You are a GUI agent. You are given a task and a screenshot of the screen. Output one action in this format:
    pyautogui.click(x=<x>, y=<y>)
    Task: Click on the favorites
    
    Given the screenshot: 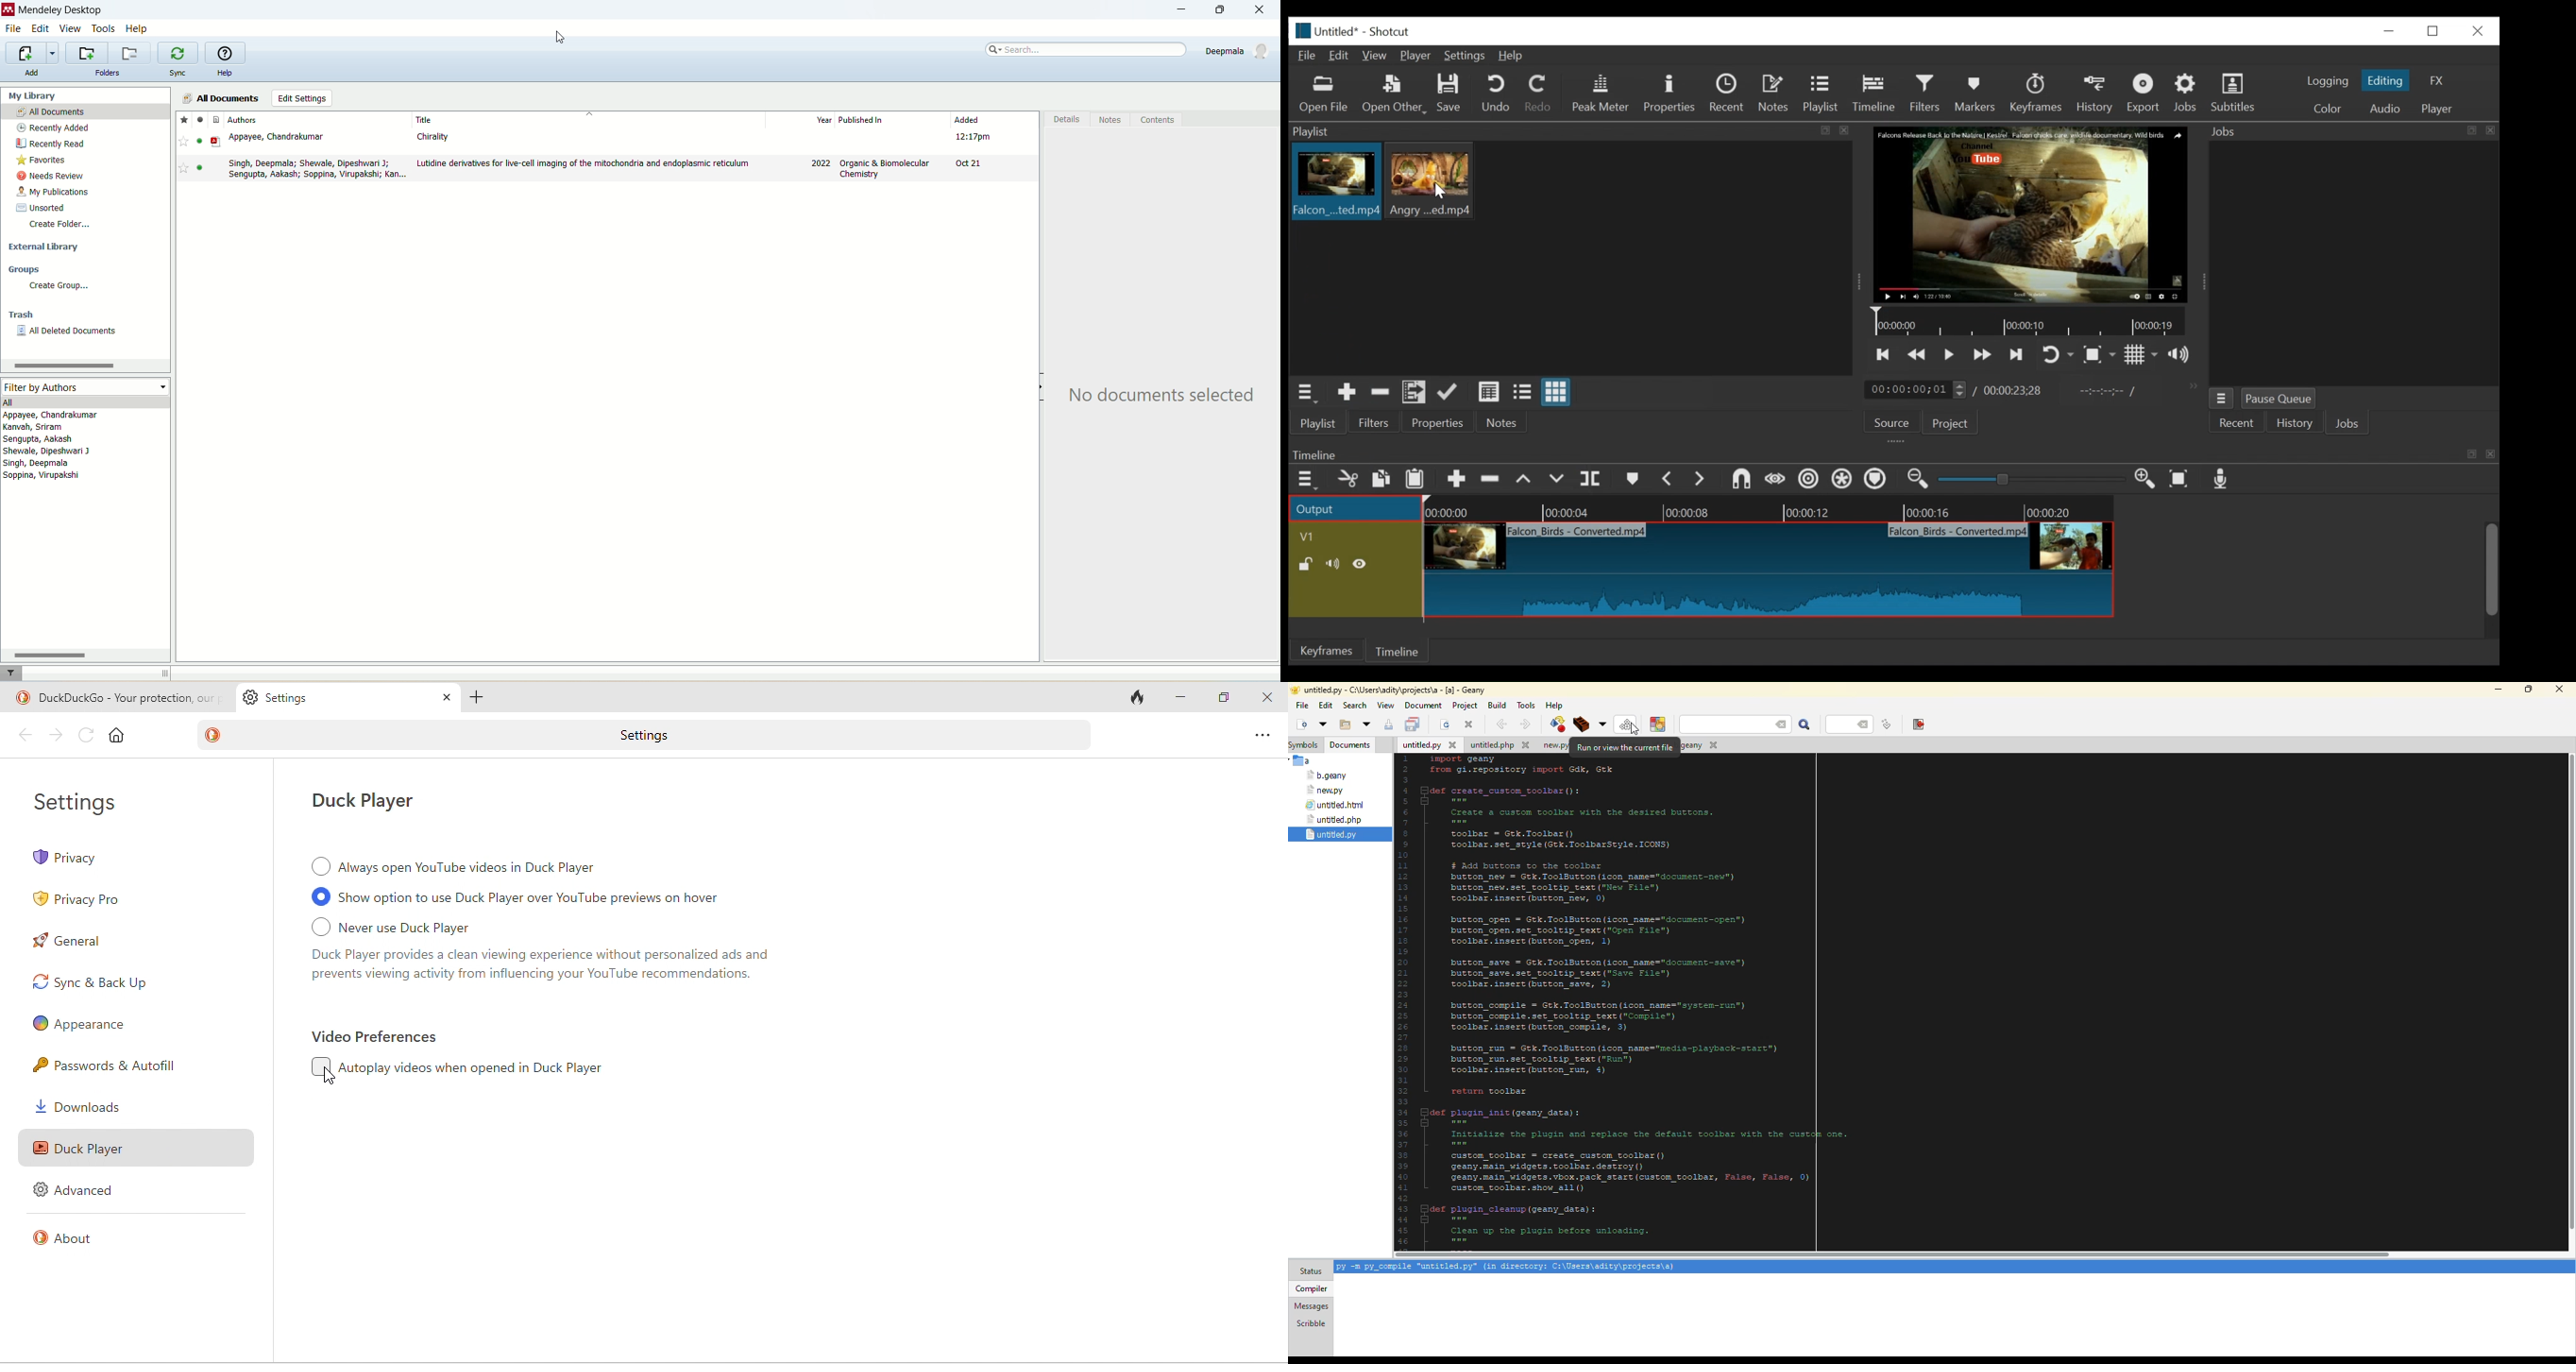 What is the action you would take?
    pyautogui.click(x=46, y=161)
    